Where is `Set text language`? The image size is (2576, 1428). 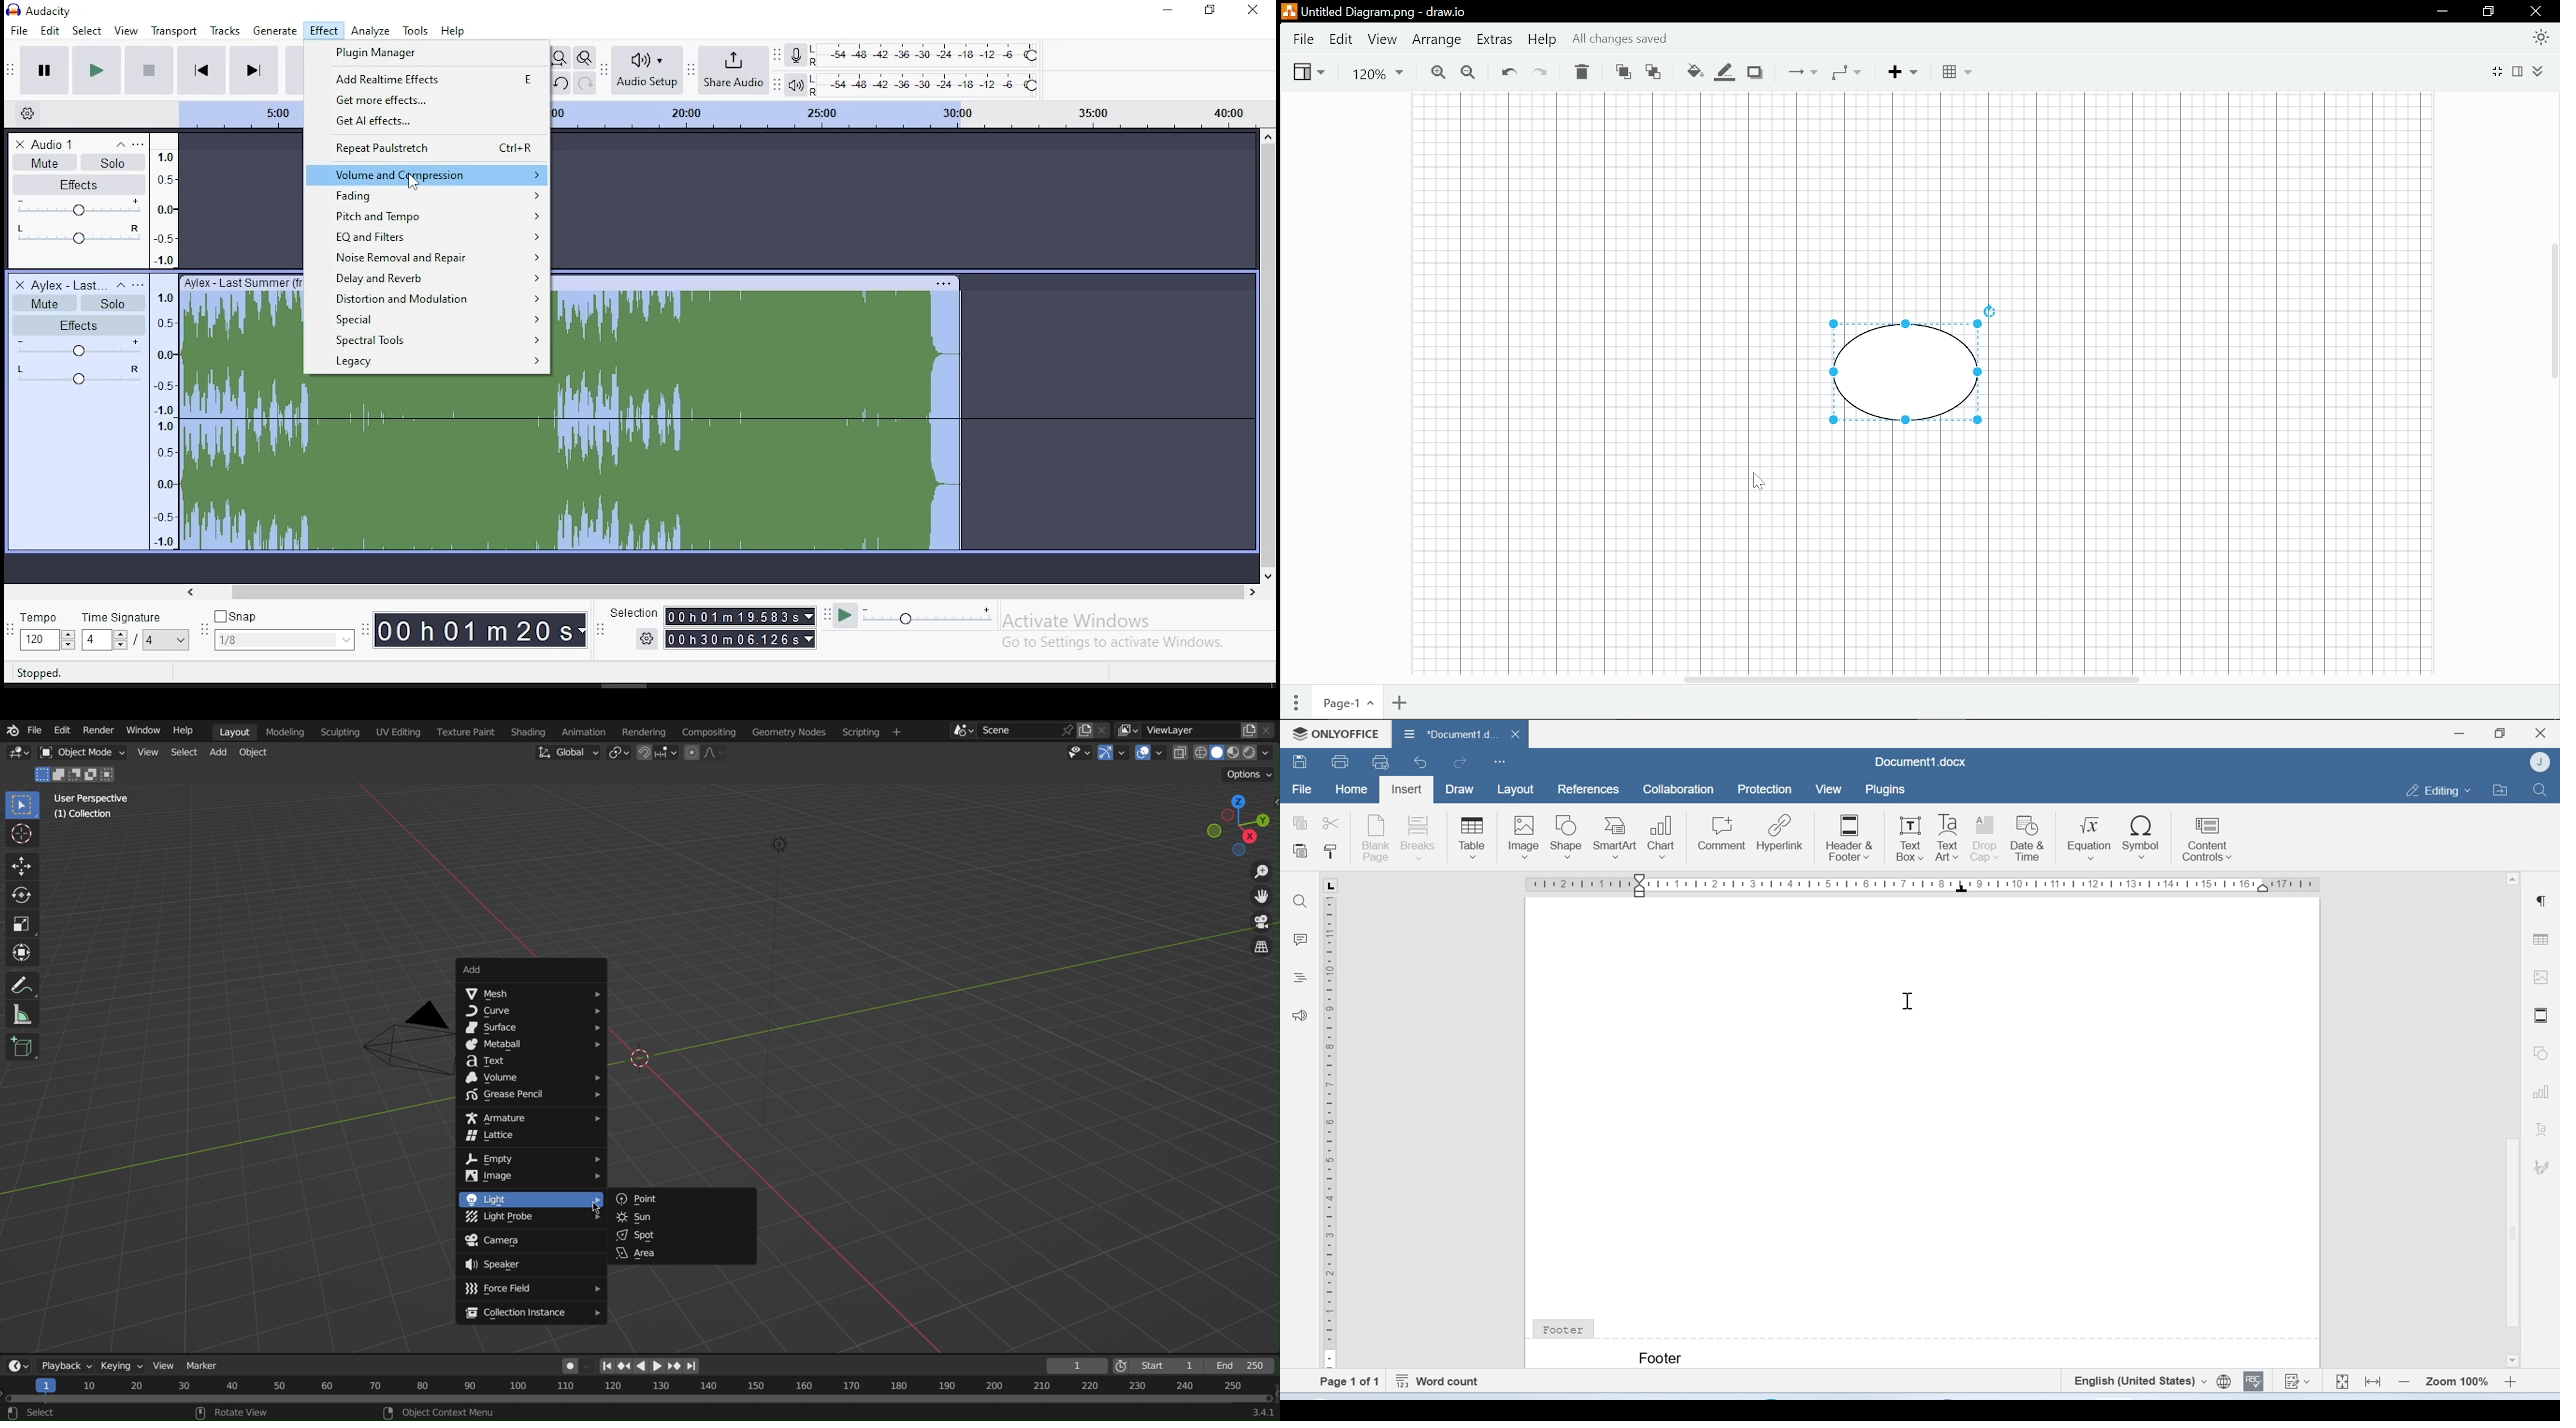 Set text language is located at coordinates (2140, 1381).